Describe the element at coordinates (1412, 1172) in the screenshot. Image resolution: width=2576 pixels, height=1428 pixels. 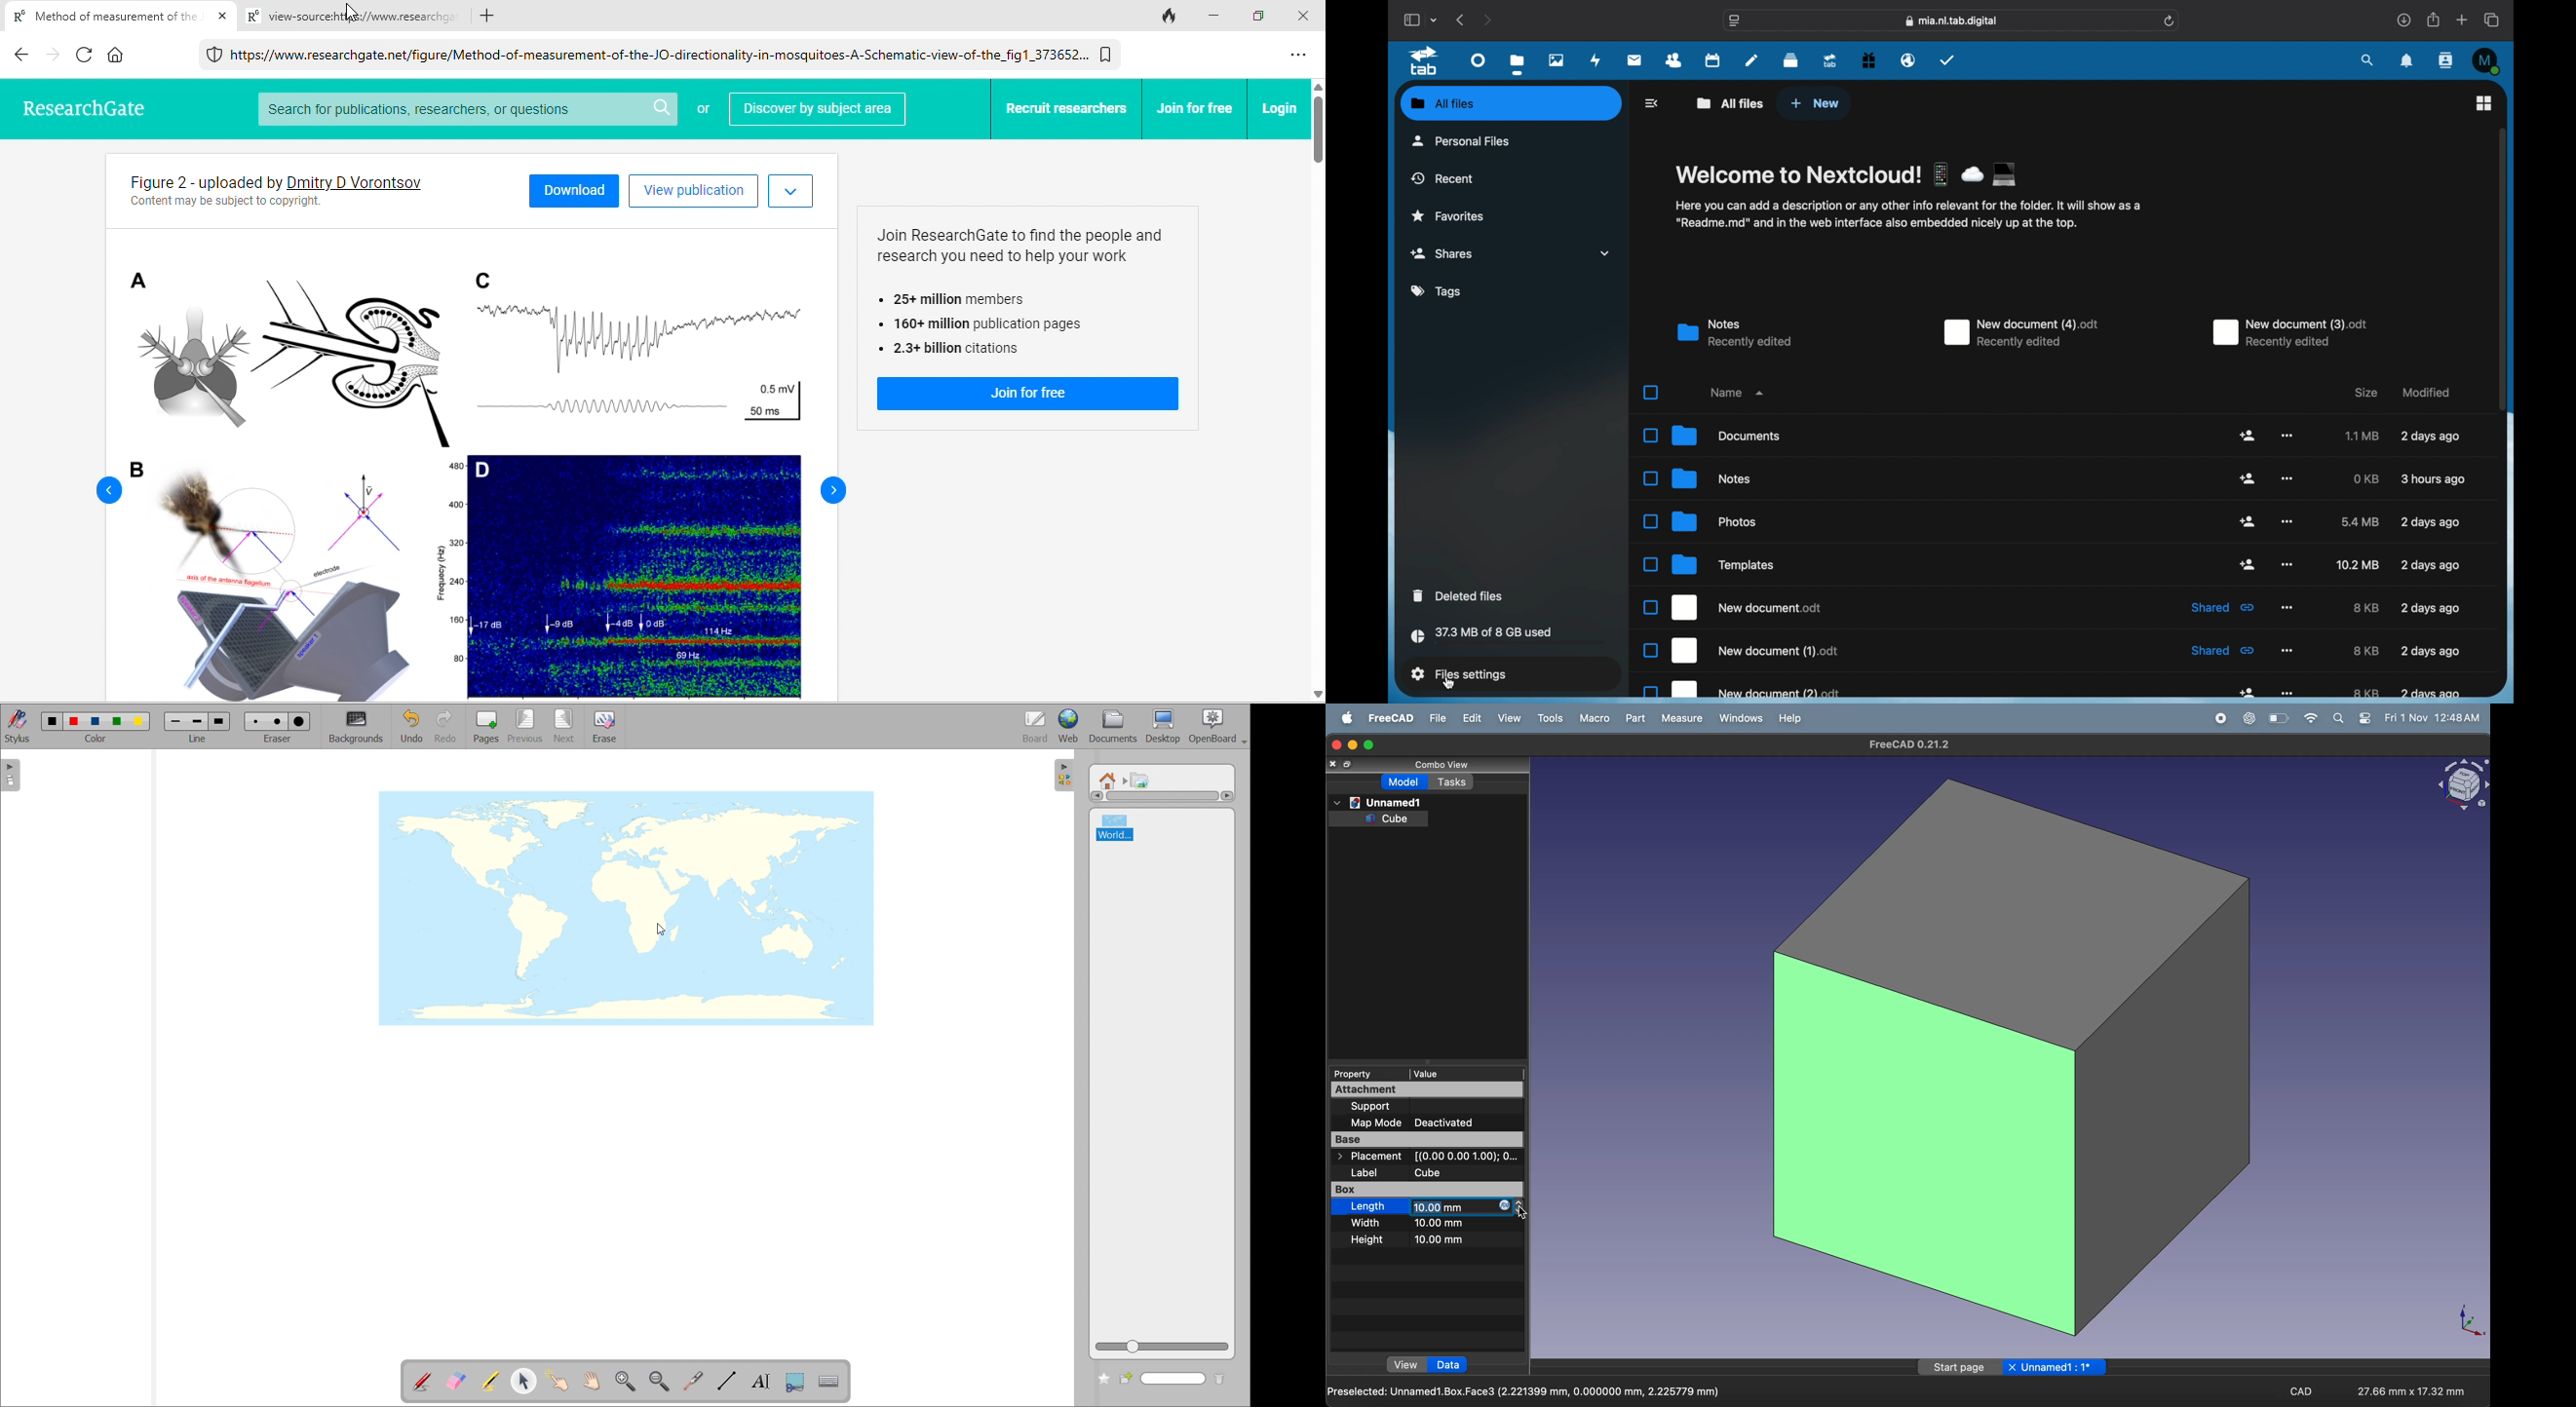
I see `label cube` at that location.